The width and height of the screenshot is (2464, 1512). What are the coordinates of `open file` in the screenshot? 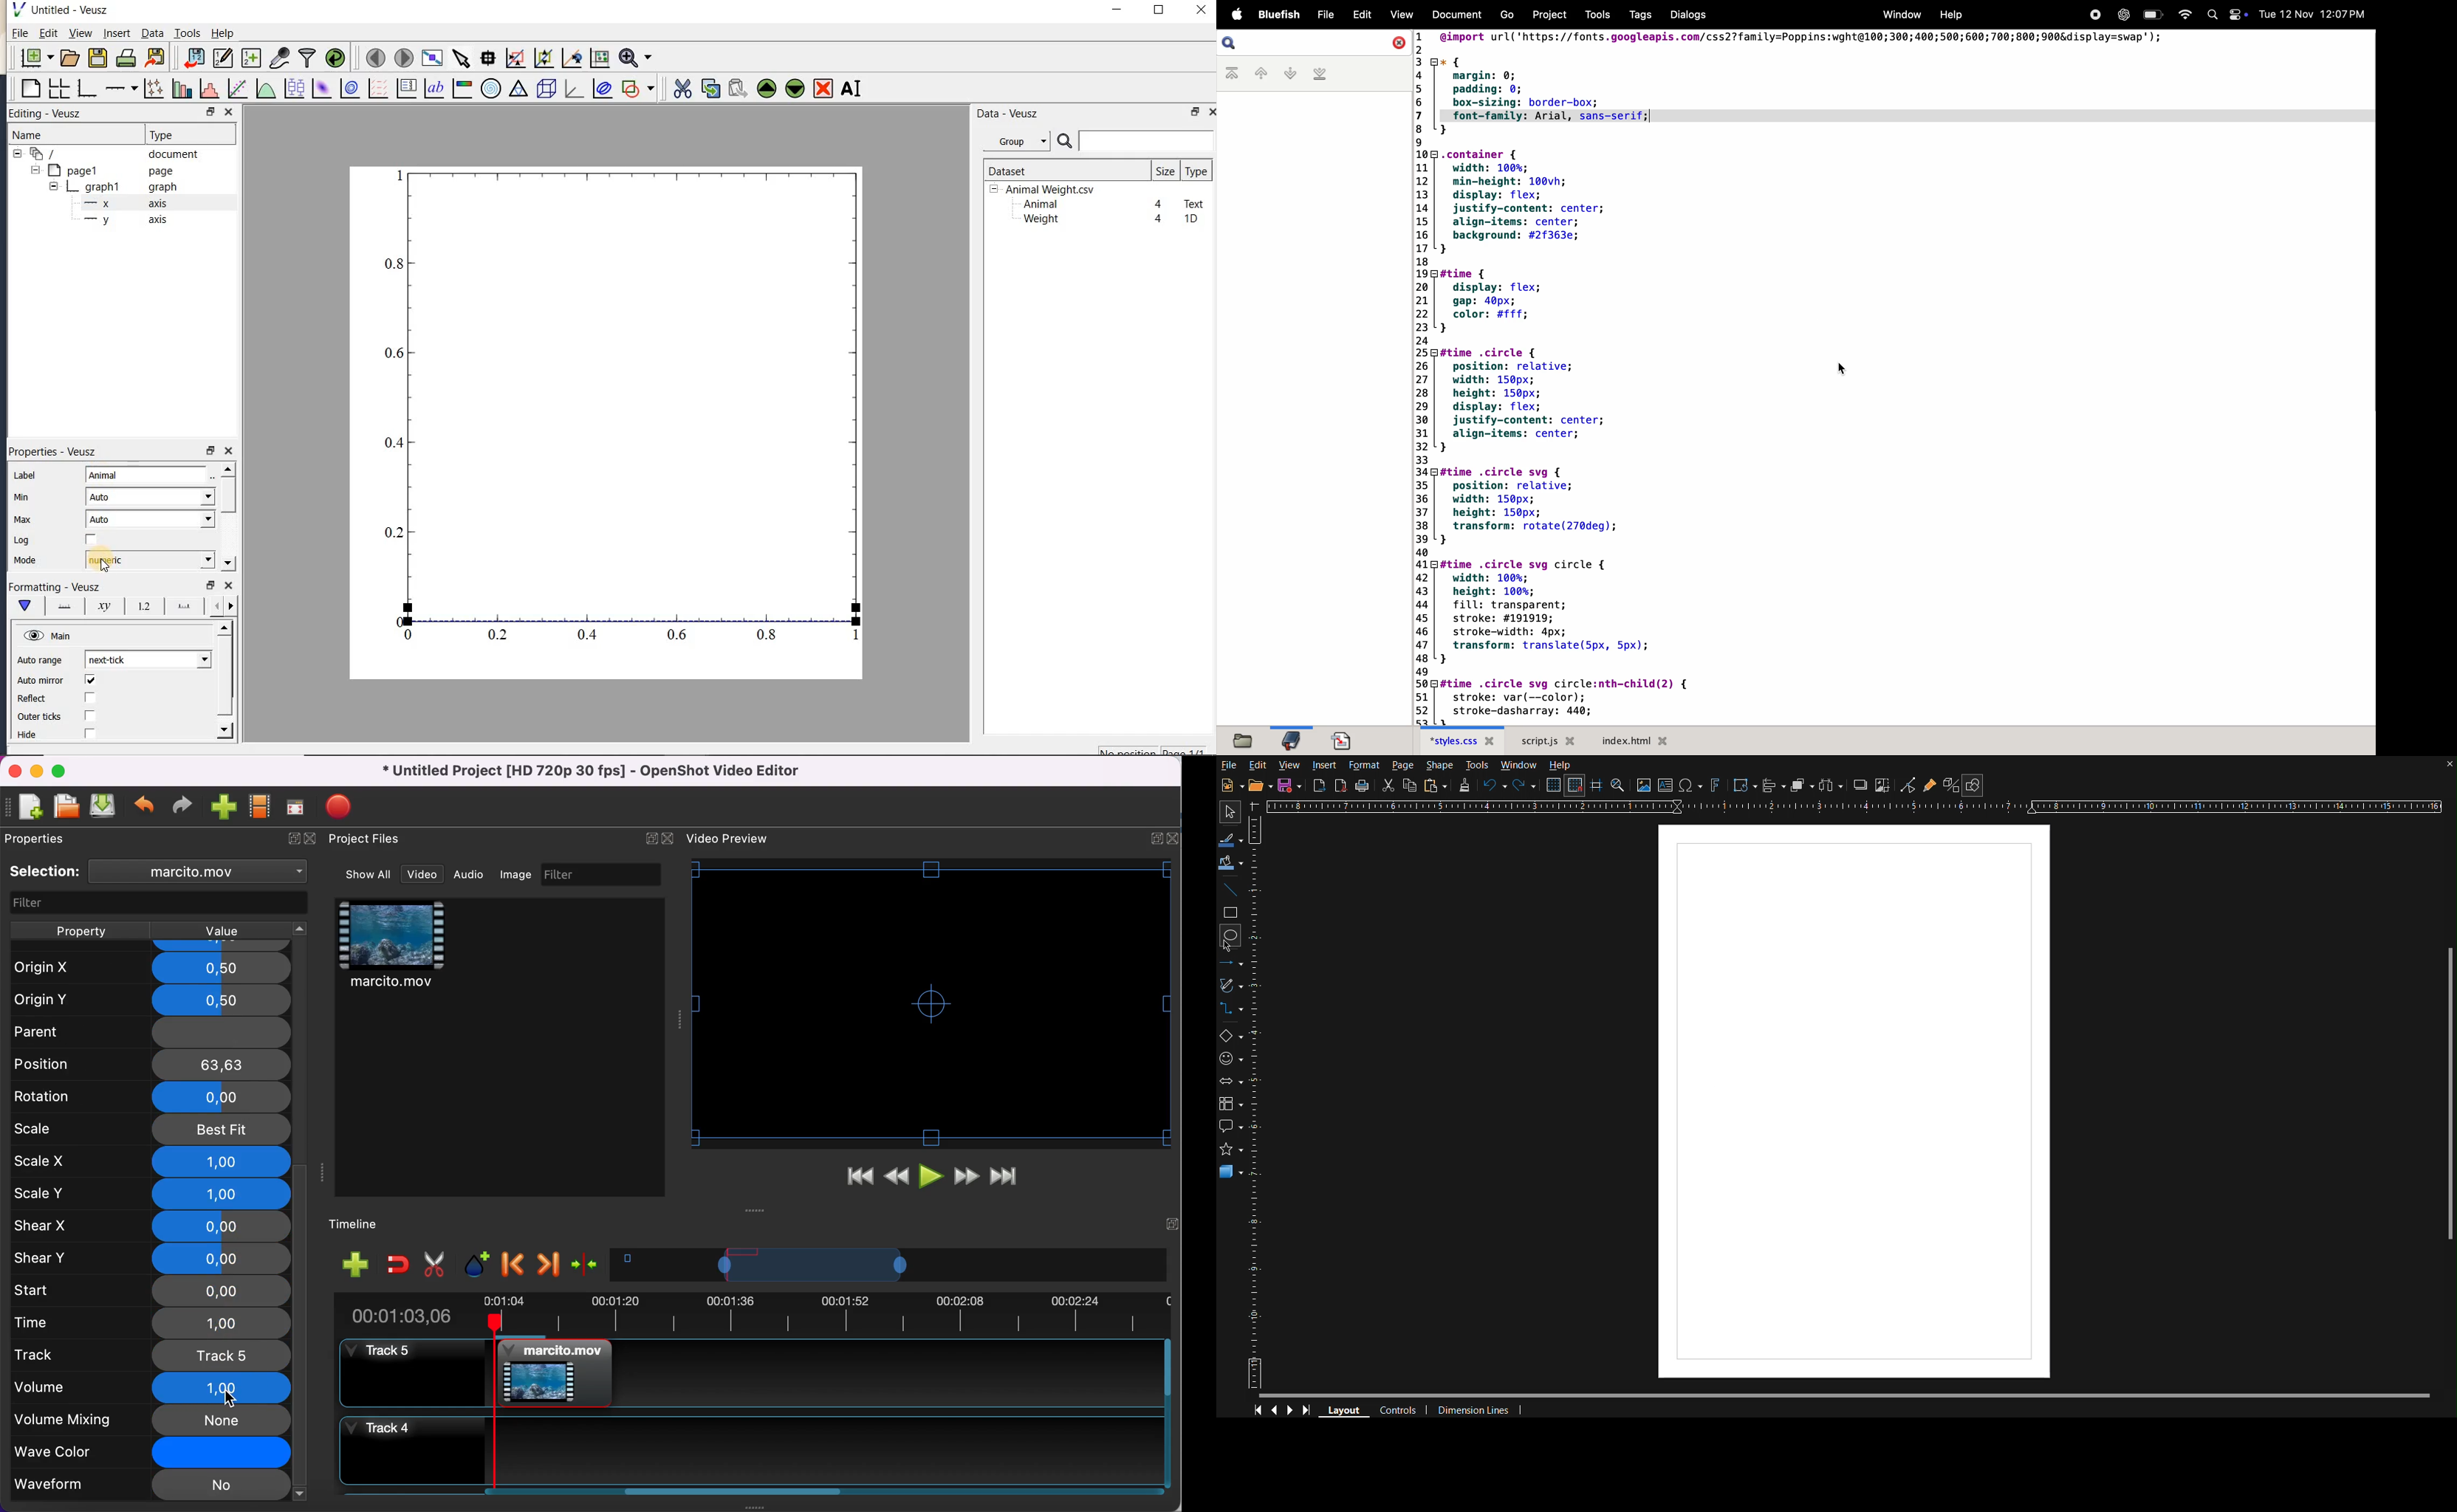 It's located at (66, 807).